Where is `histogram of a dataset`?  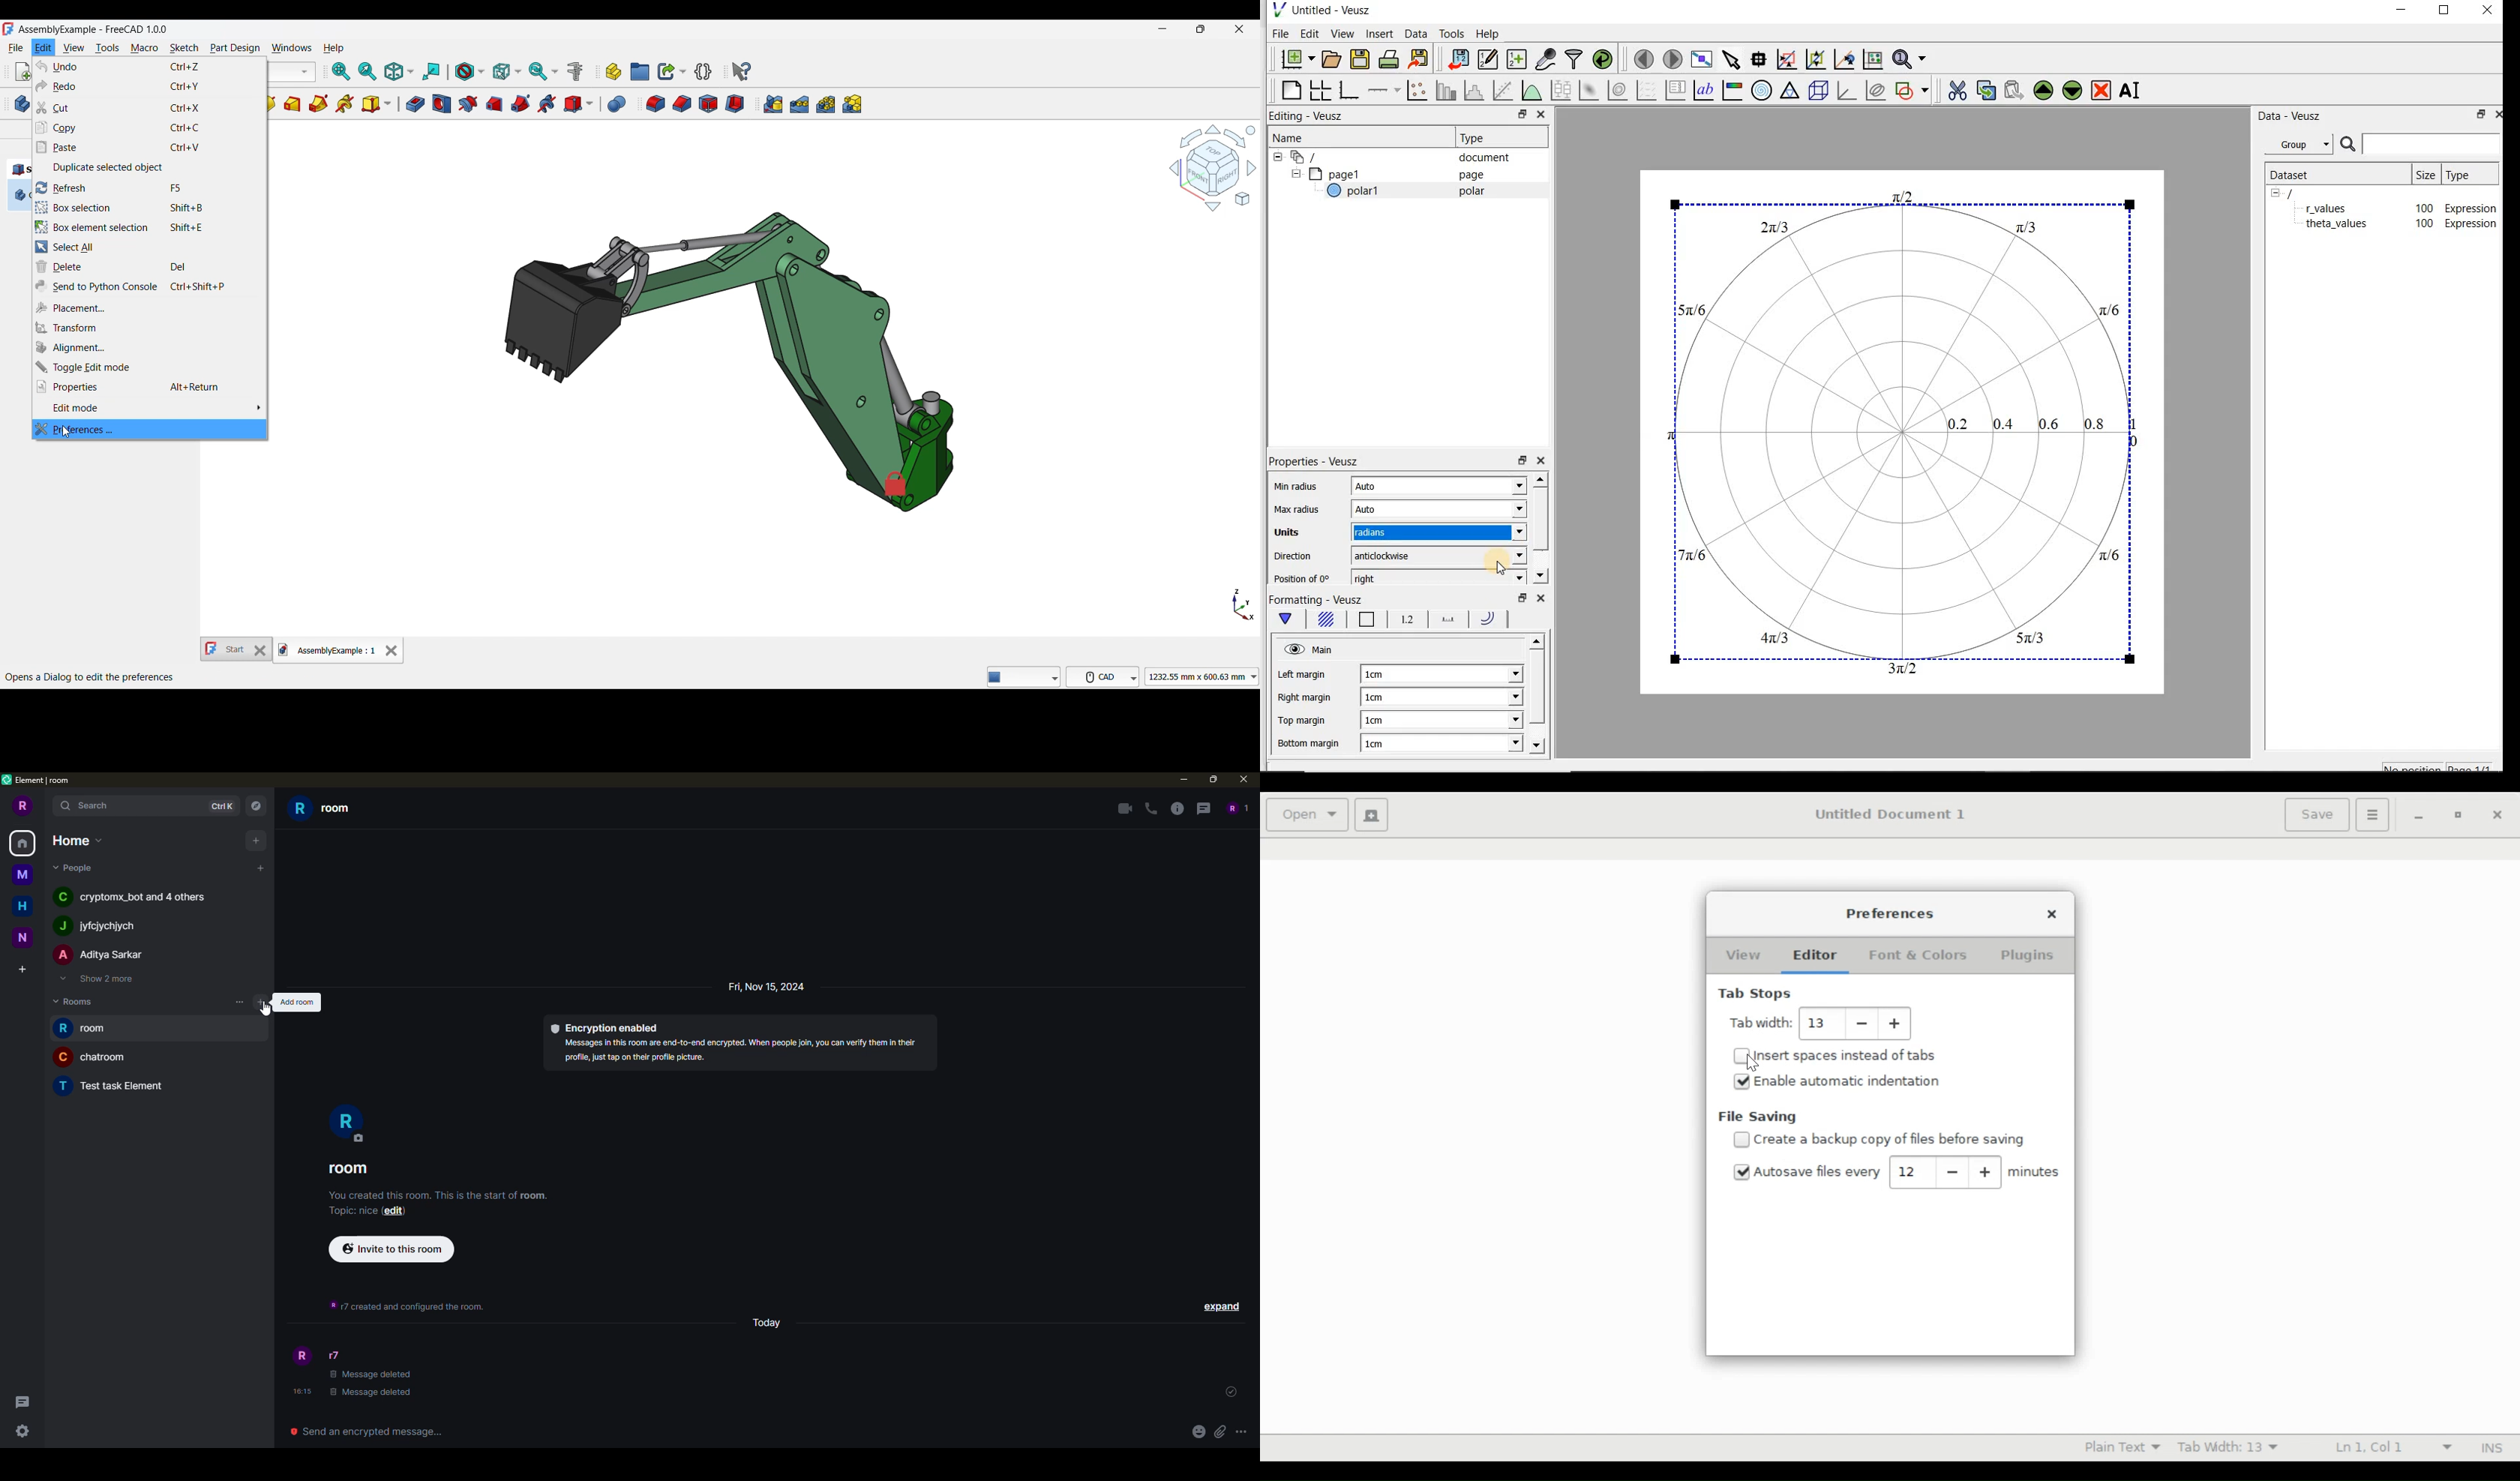 histogram of a dataset is located at coordinates (1476, 90).